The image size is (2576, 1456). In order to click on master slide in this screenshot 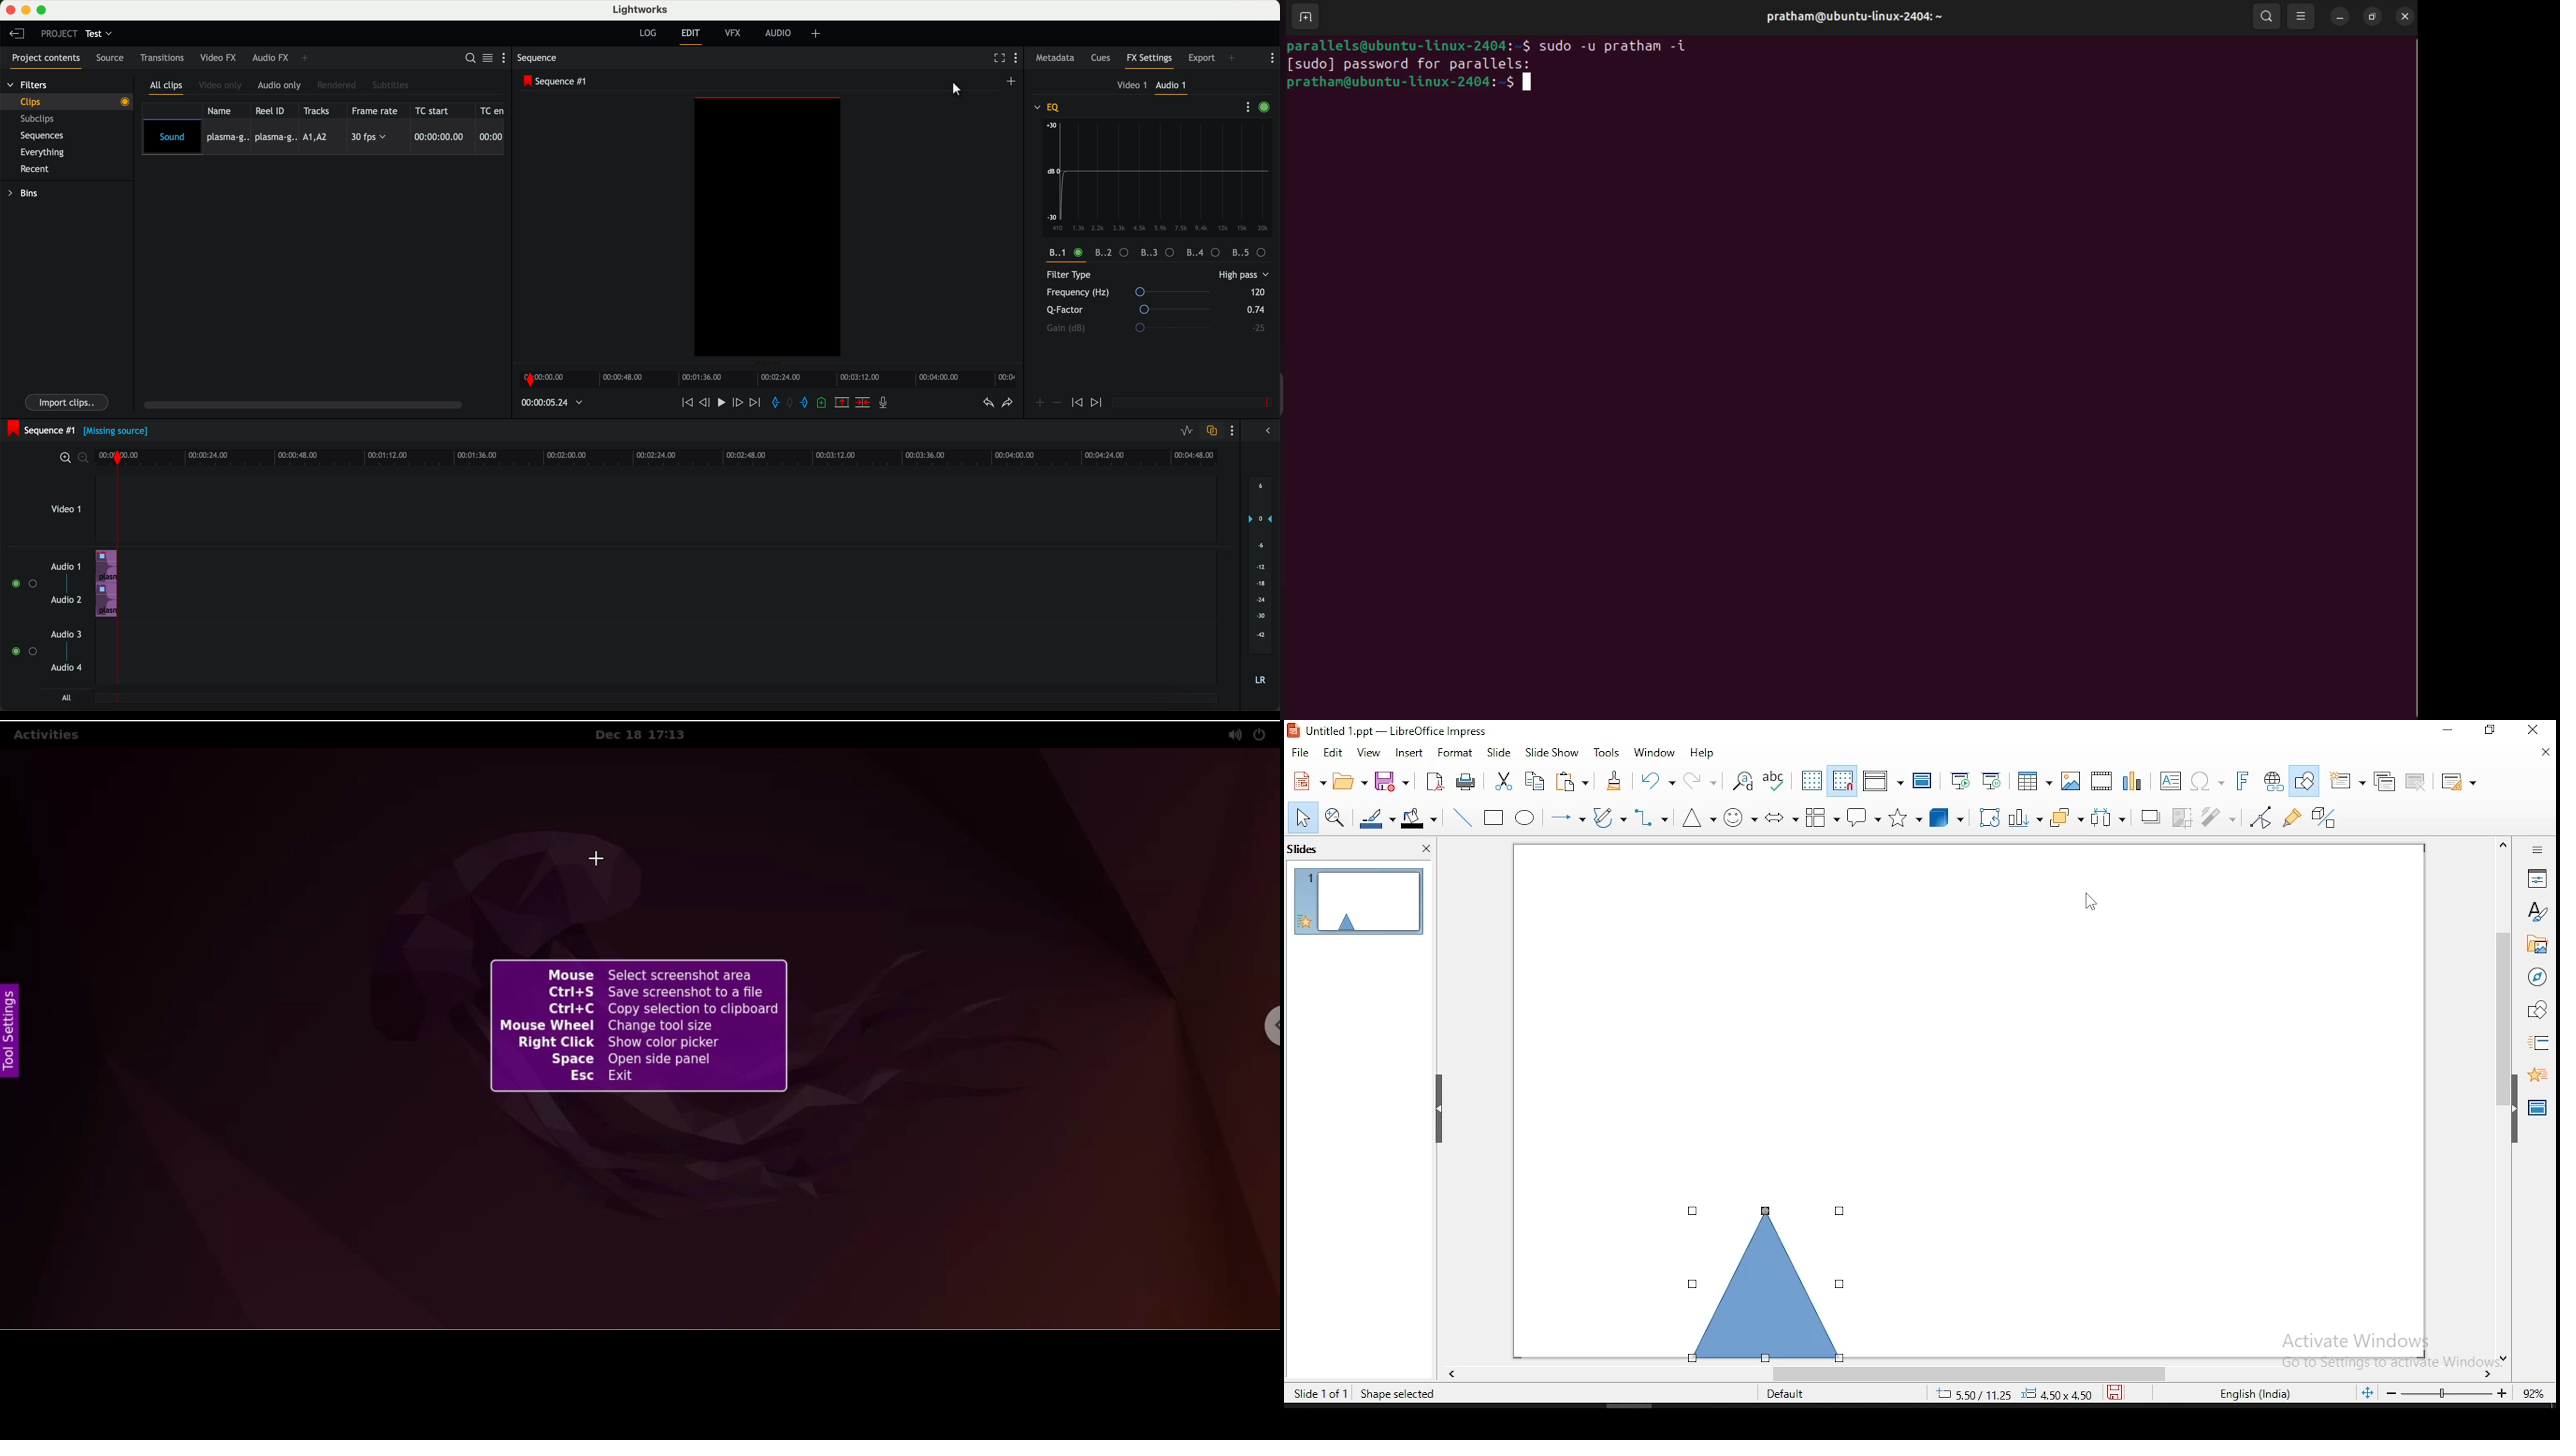, I will do `click(1923, 781)`.